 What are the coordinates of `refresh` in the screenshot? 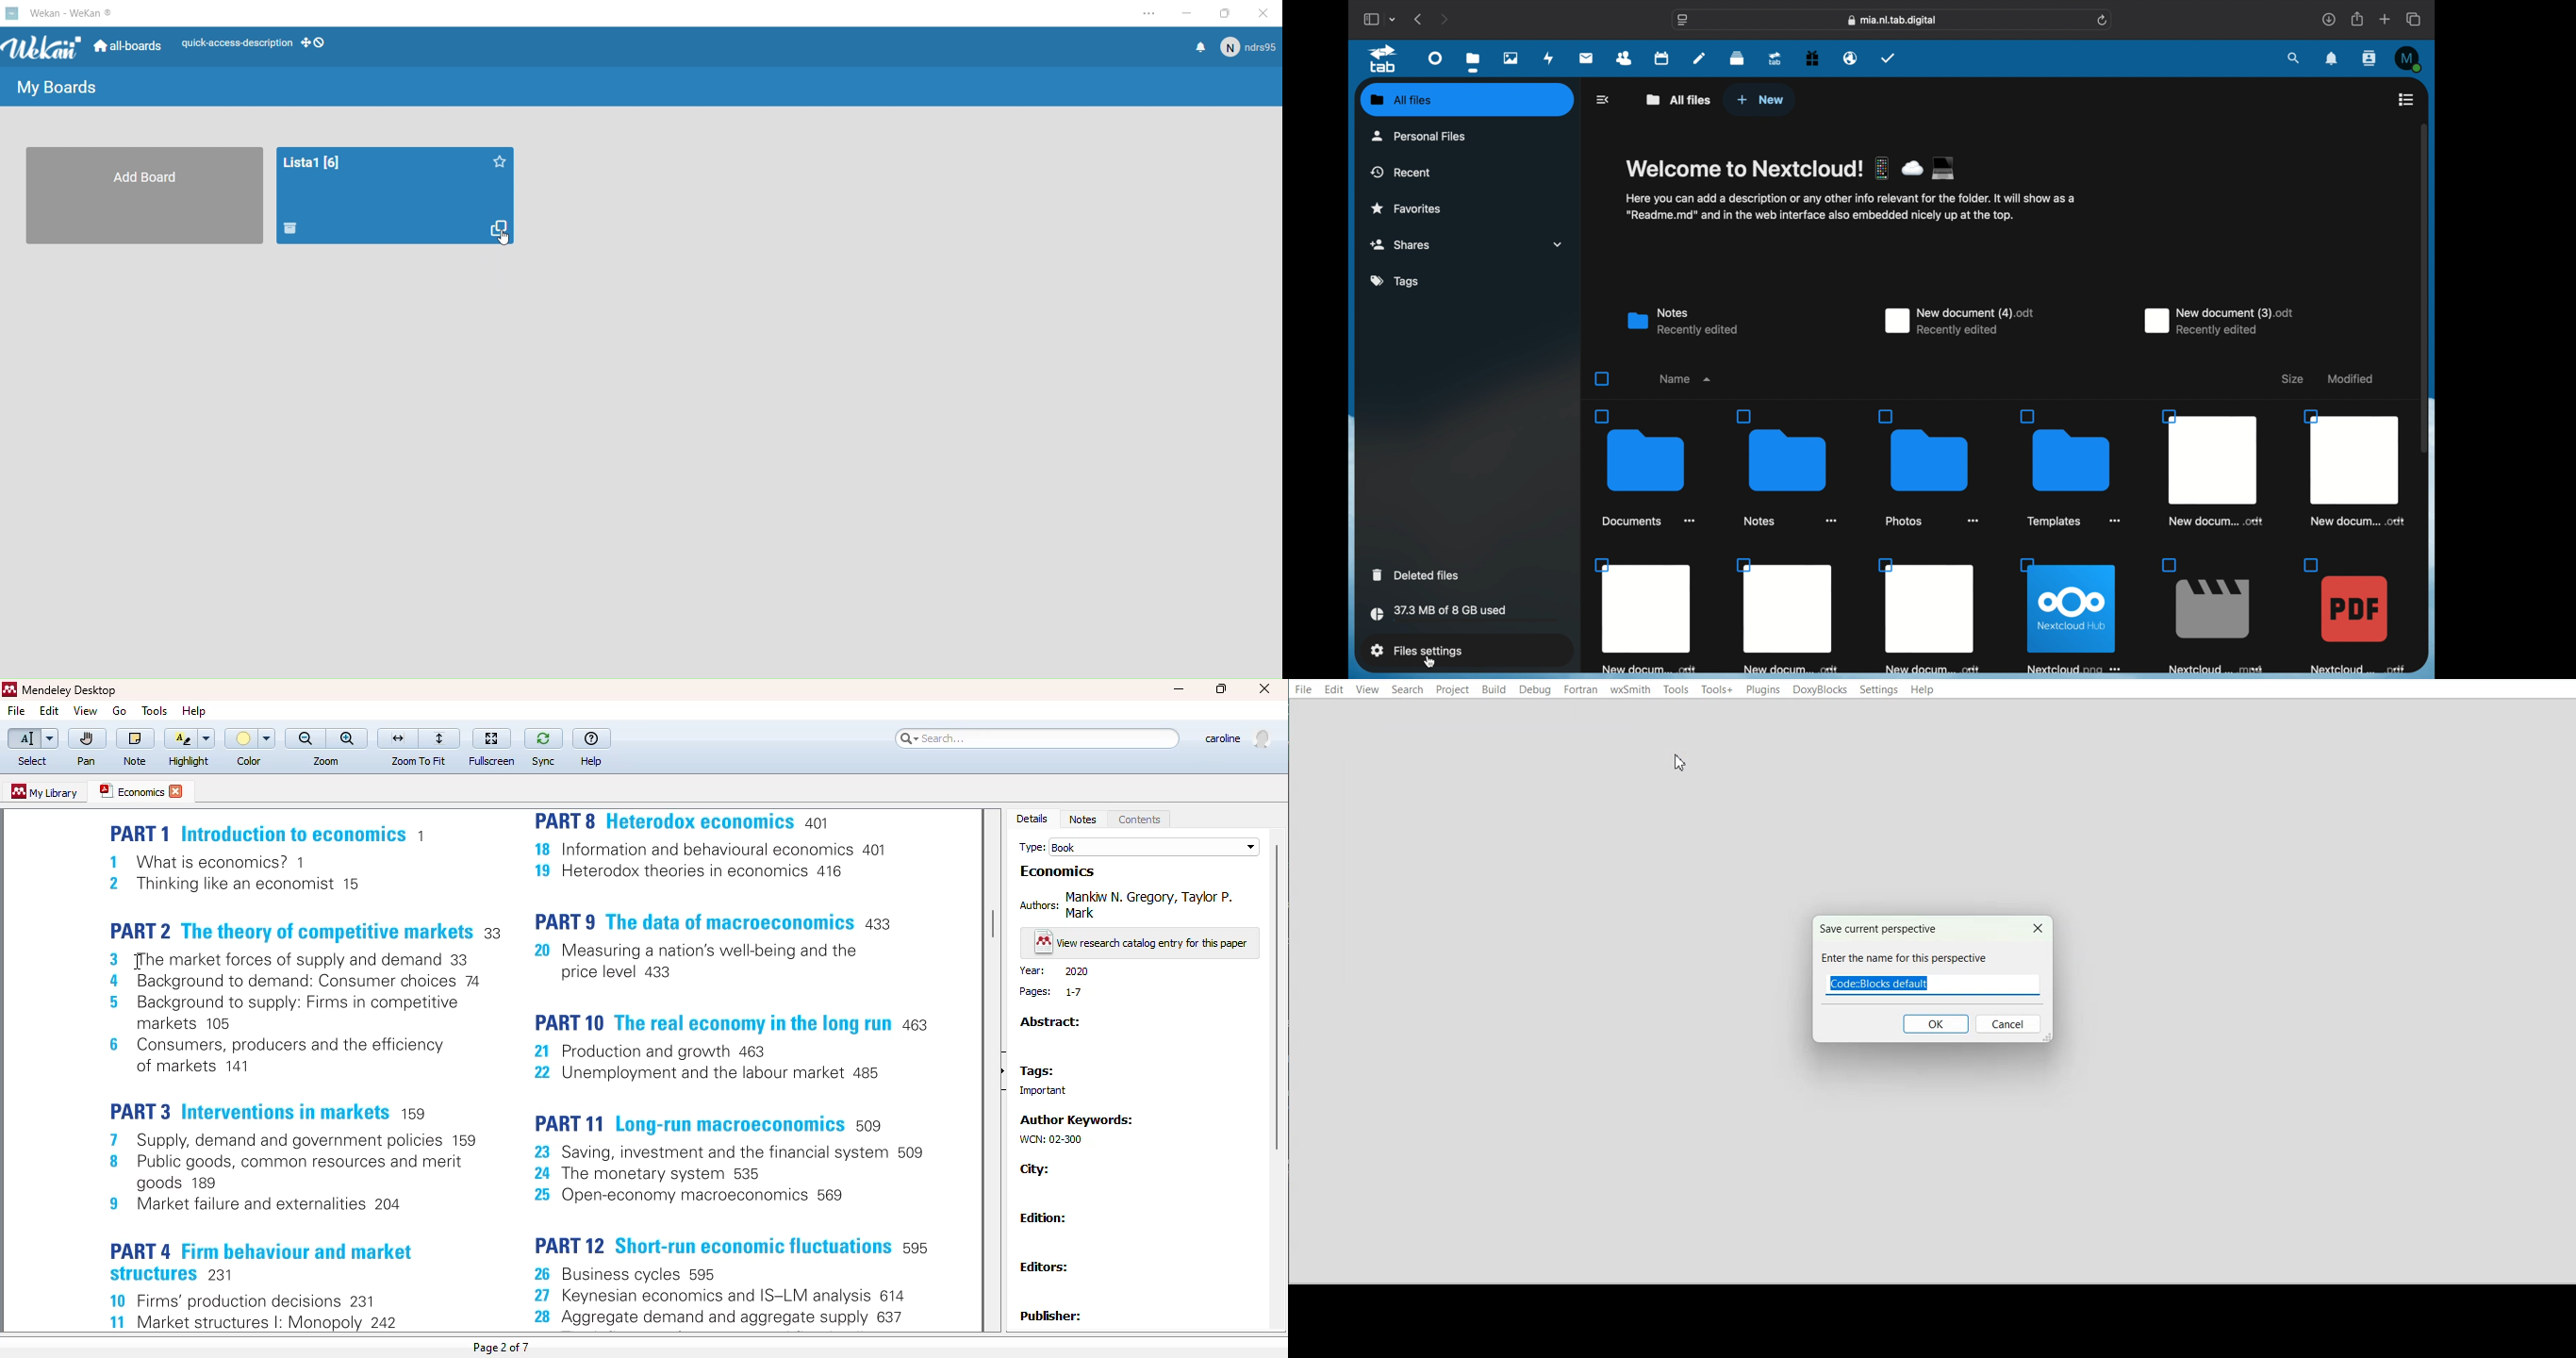 It's located at (2102, 21).